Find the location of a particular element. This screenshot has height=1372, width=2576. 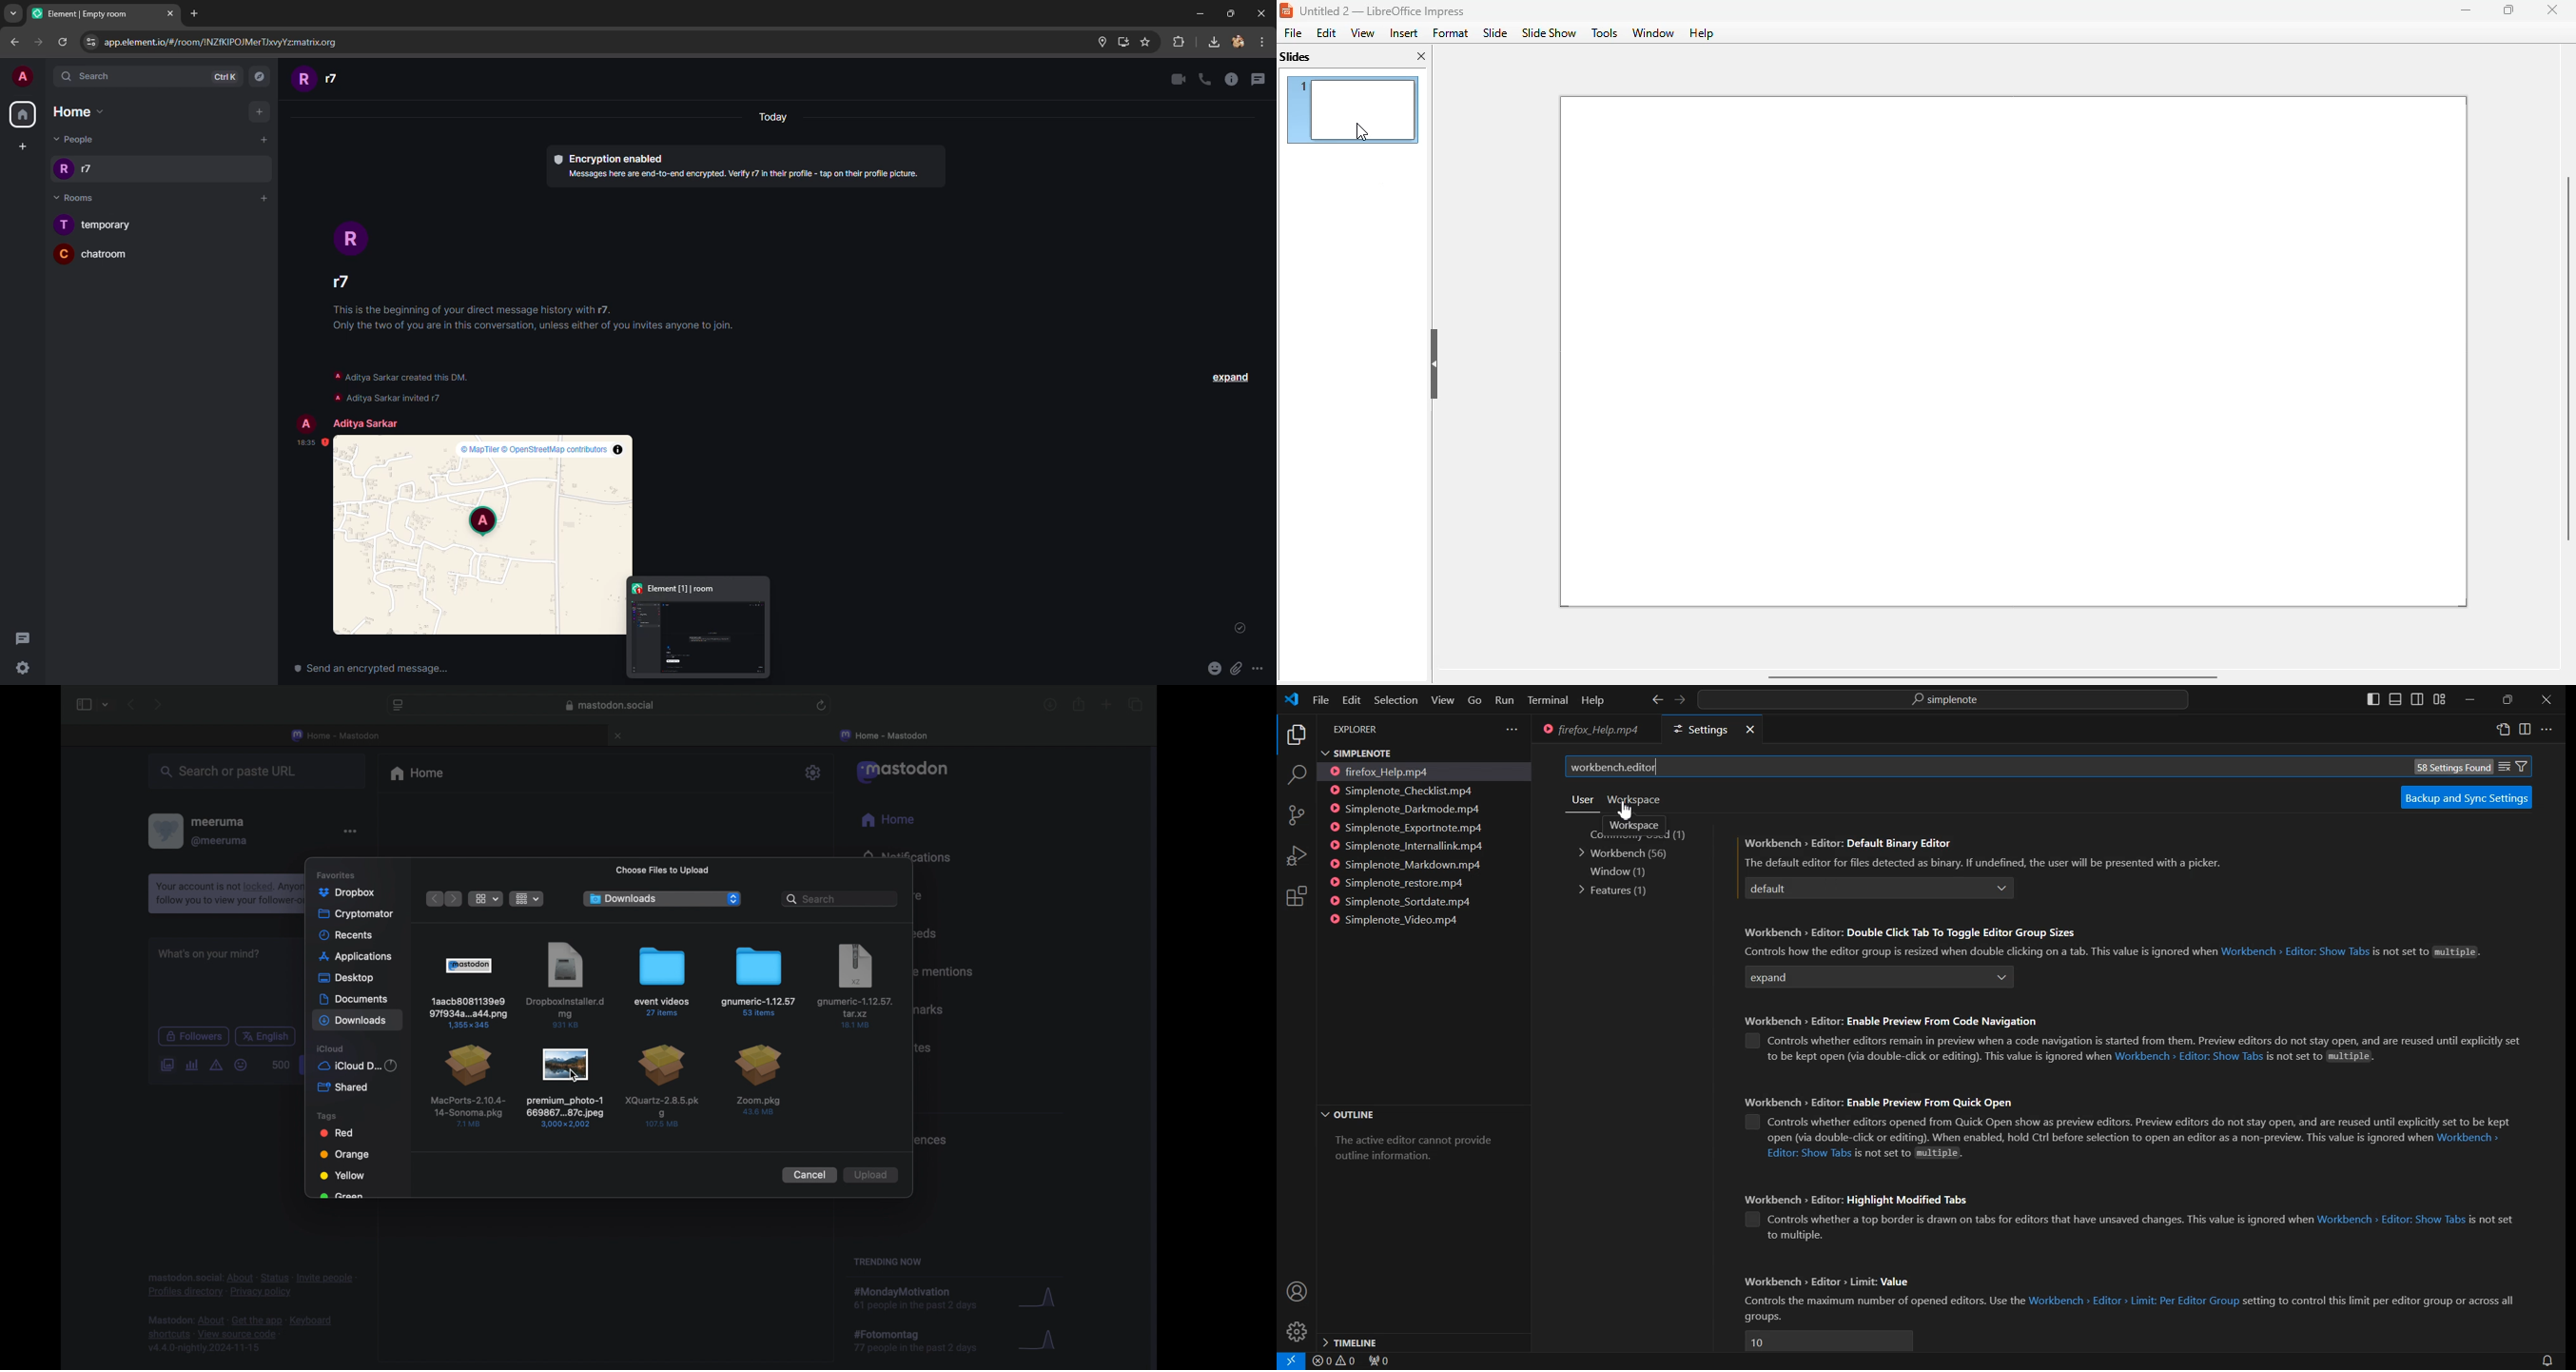

information is located at coordinates (1232, 79).